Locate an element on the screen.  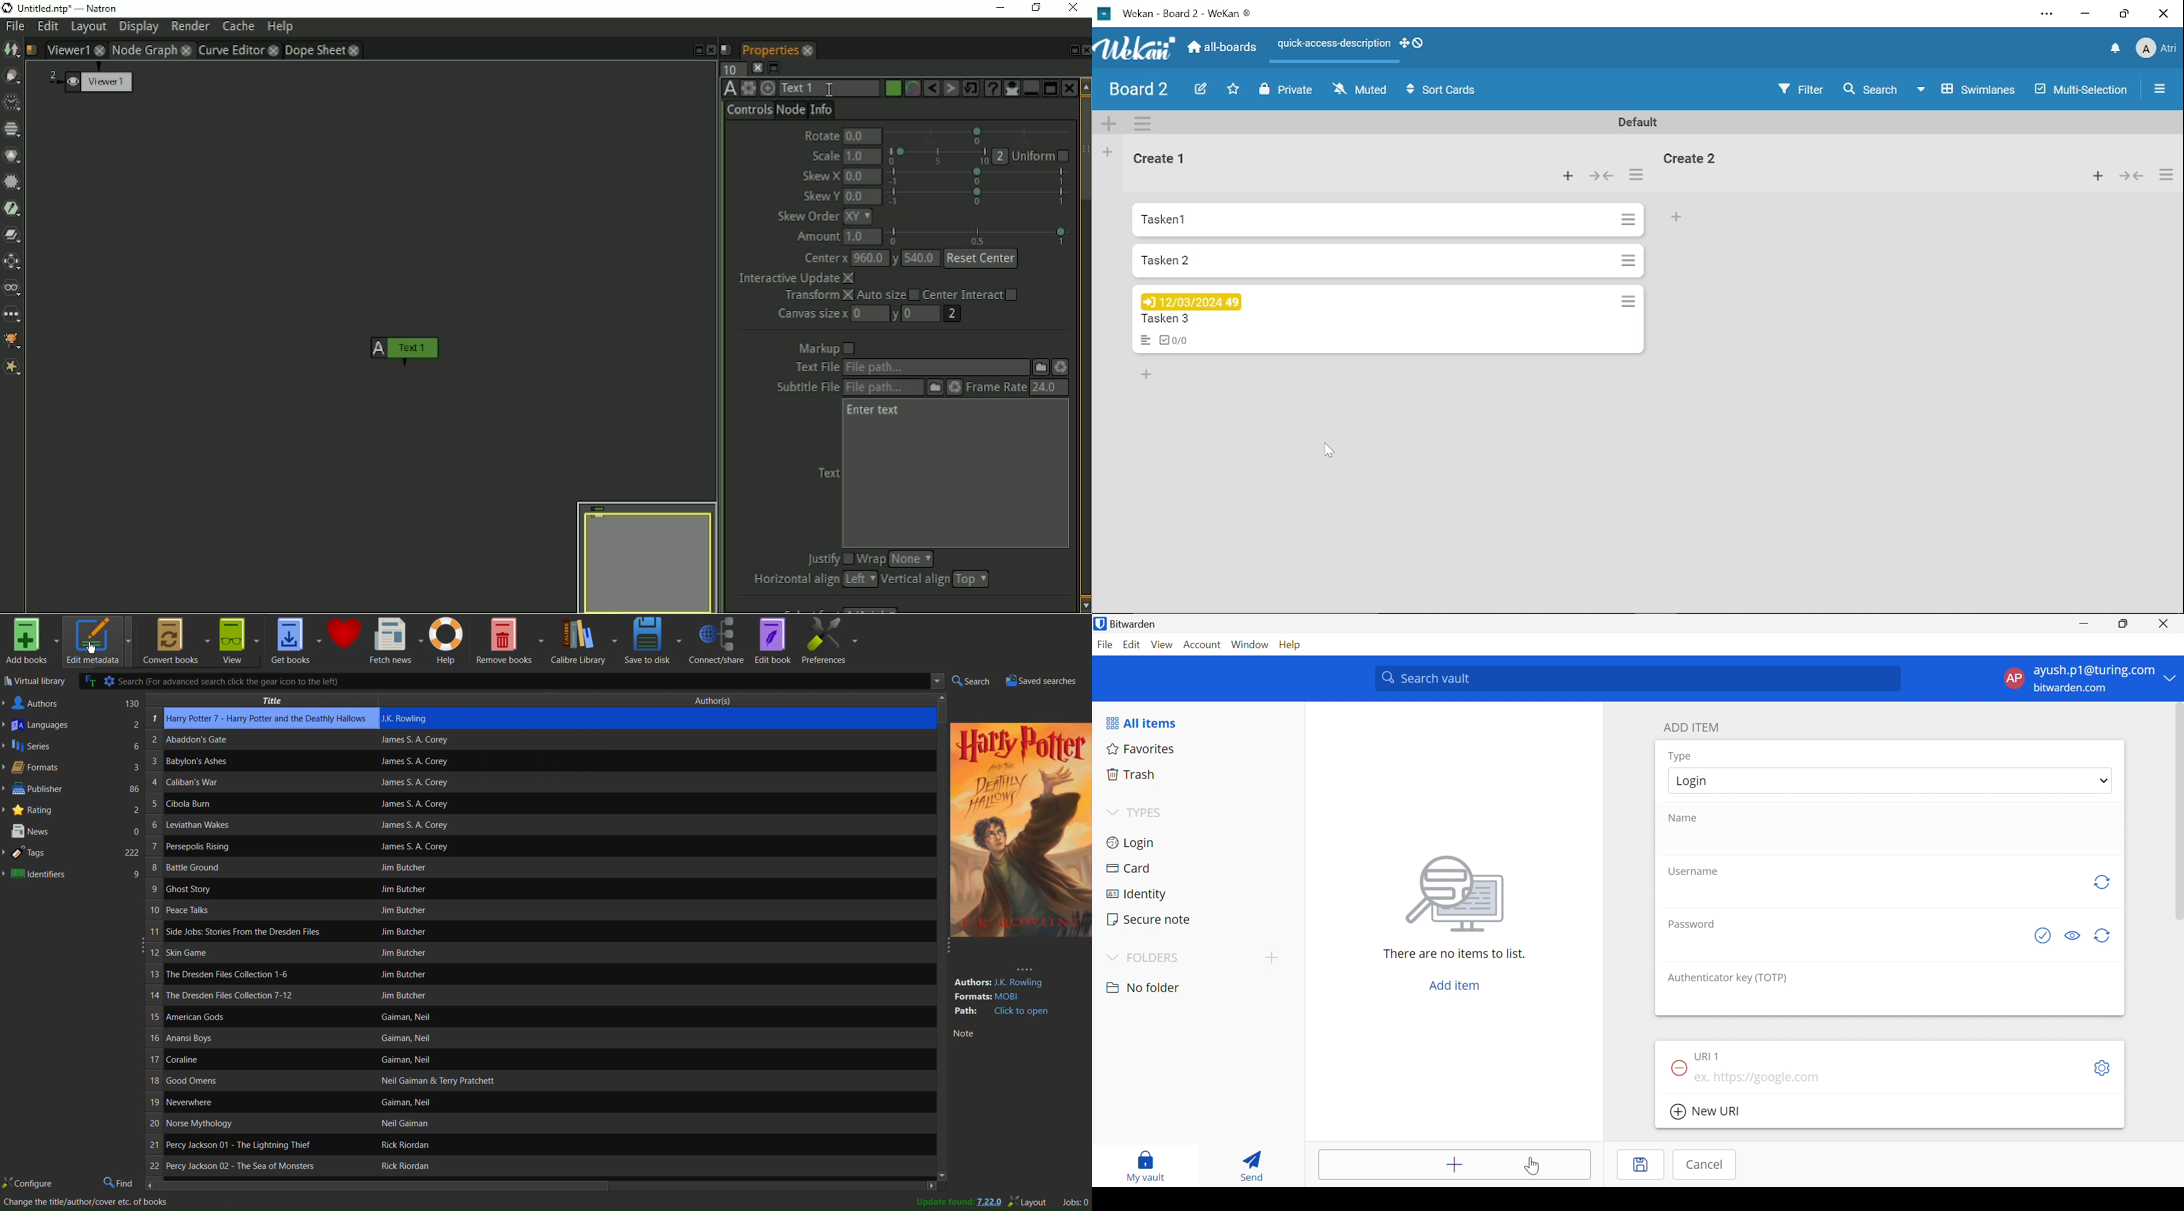
Save to disk is located at coordinates (654, 641).